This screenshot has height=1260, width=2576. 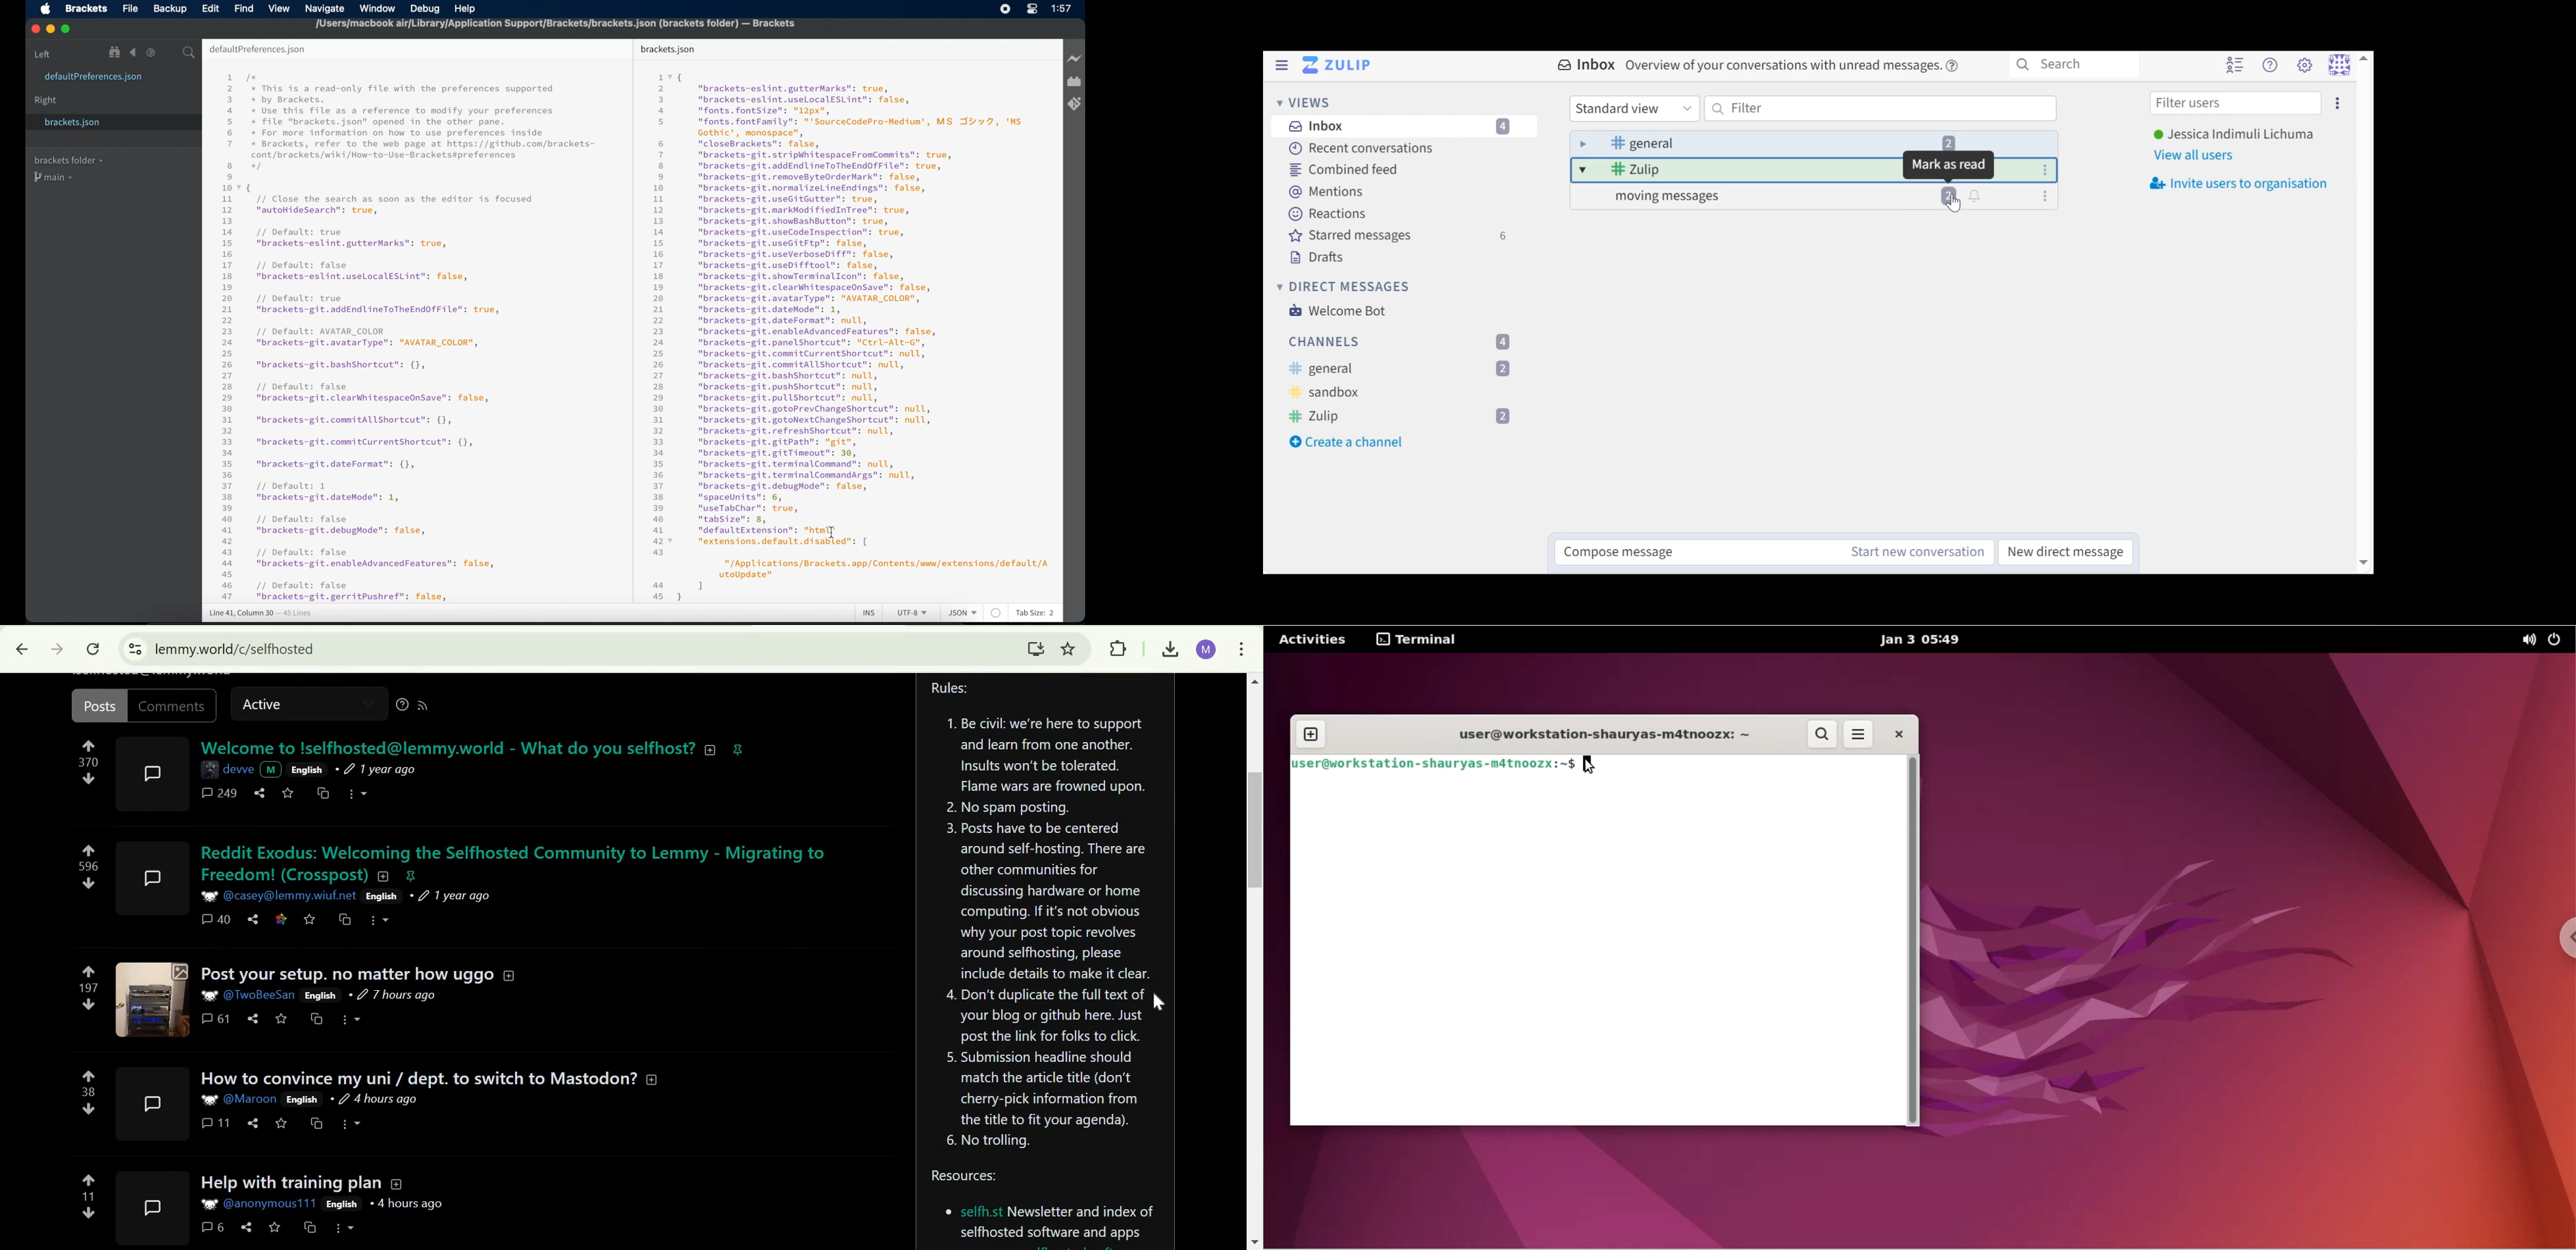 I want to click on cursor, so click(x=1596, y=764).